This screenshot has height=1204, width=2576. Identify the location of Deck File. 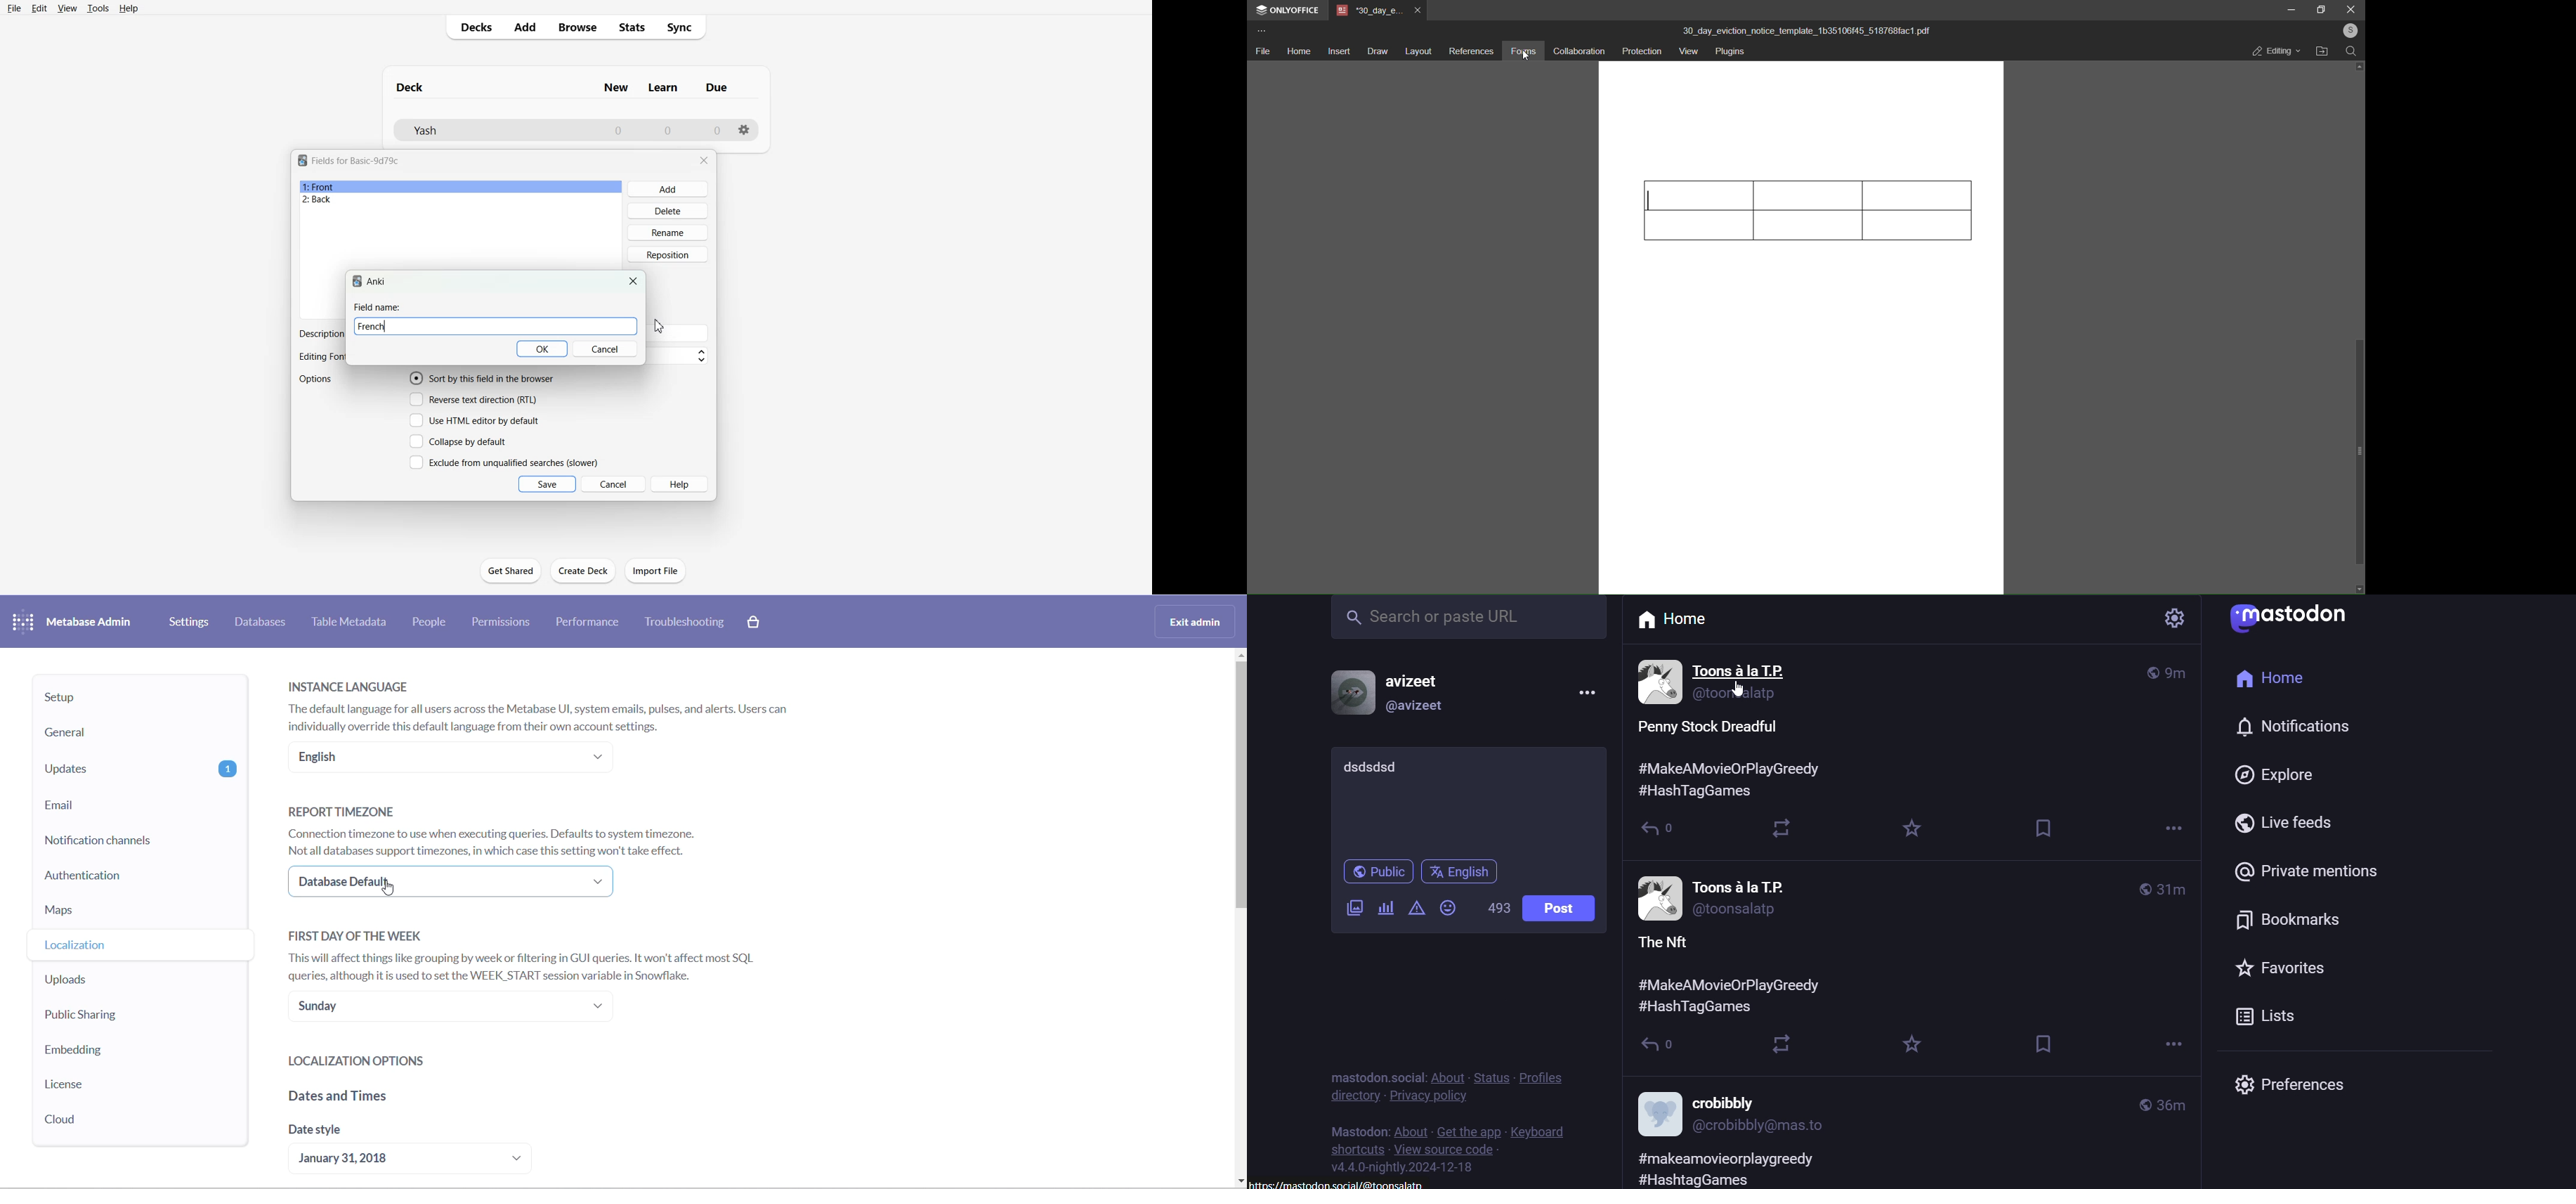
(492, 130).